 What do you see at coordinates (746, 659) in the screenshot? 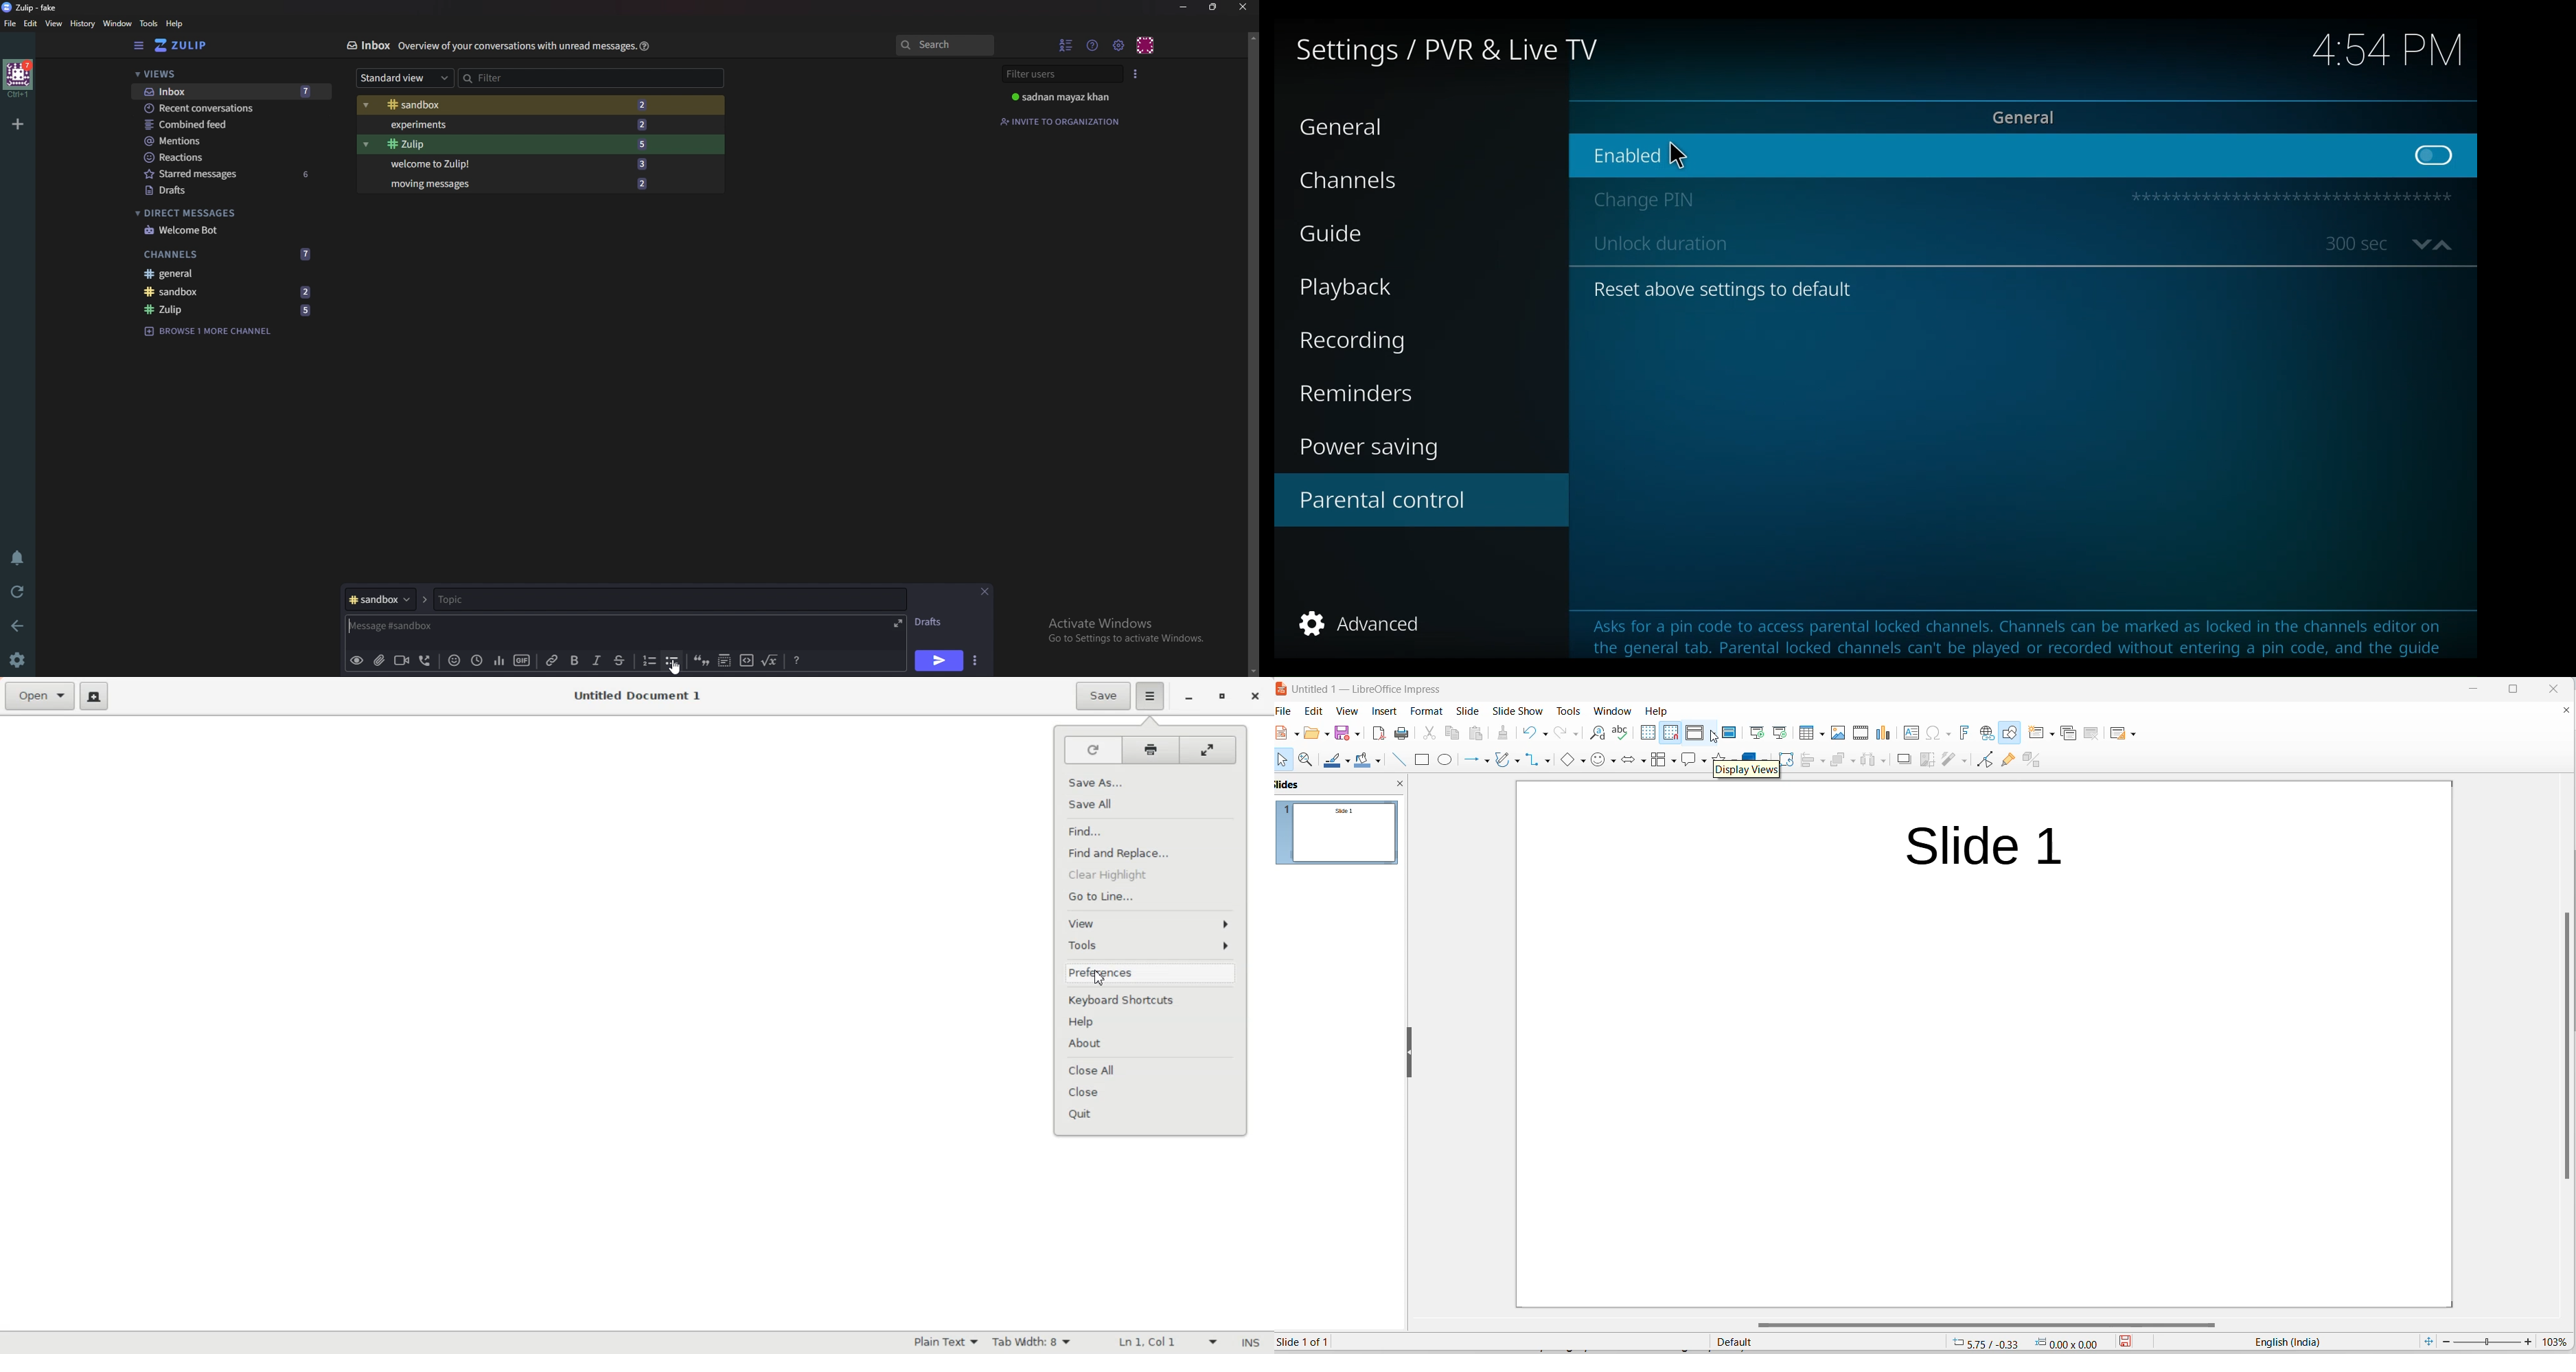
I see `code` at bounding box center [746, 659].